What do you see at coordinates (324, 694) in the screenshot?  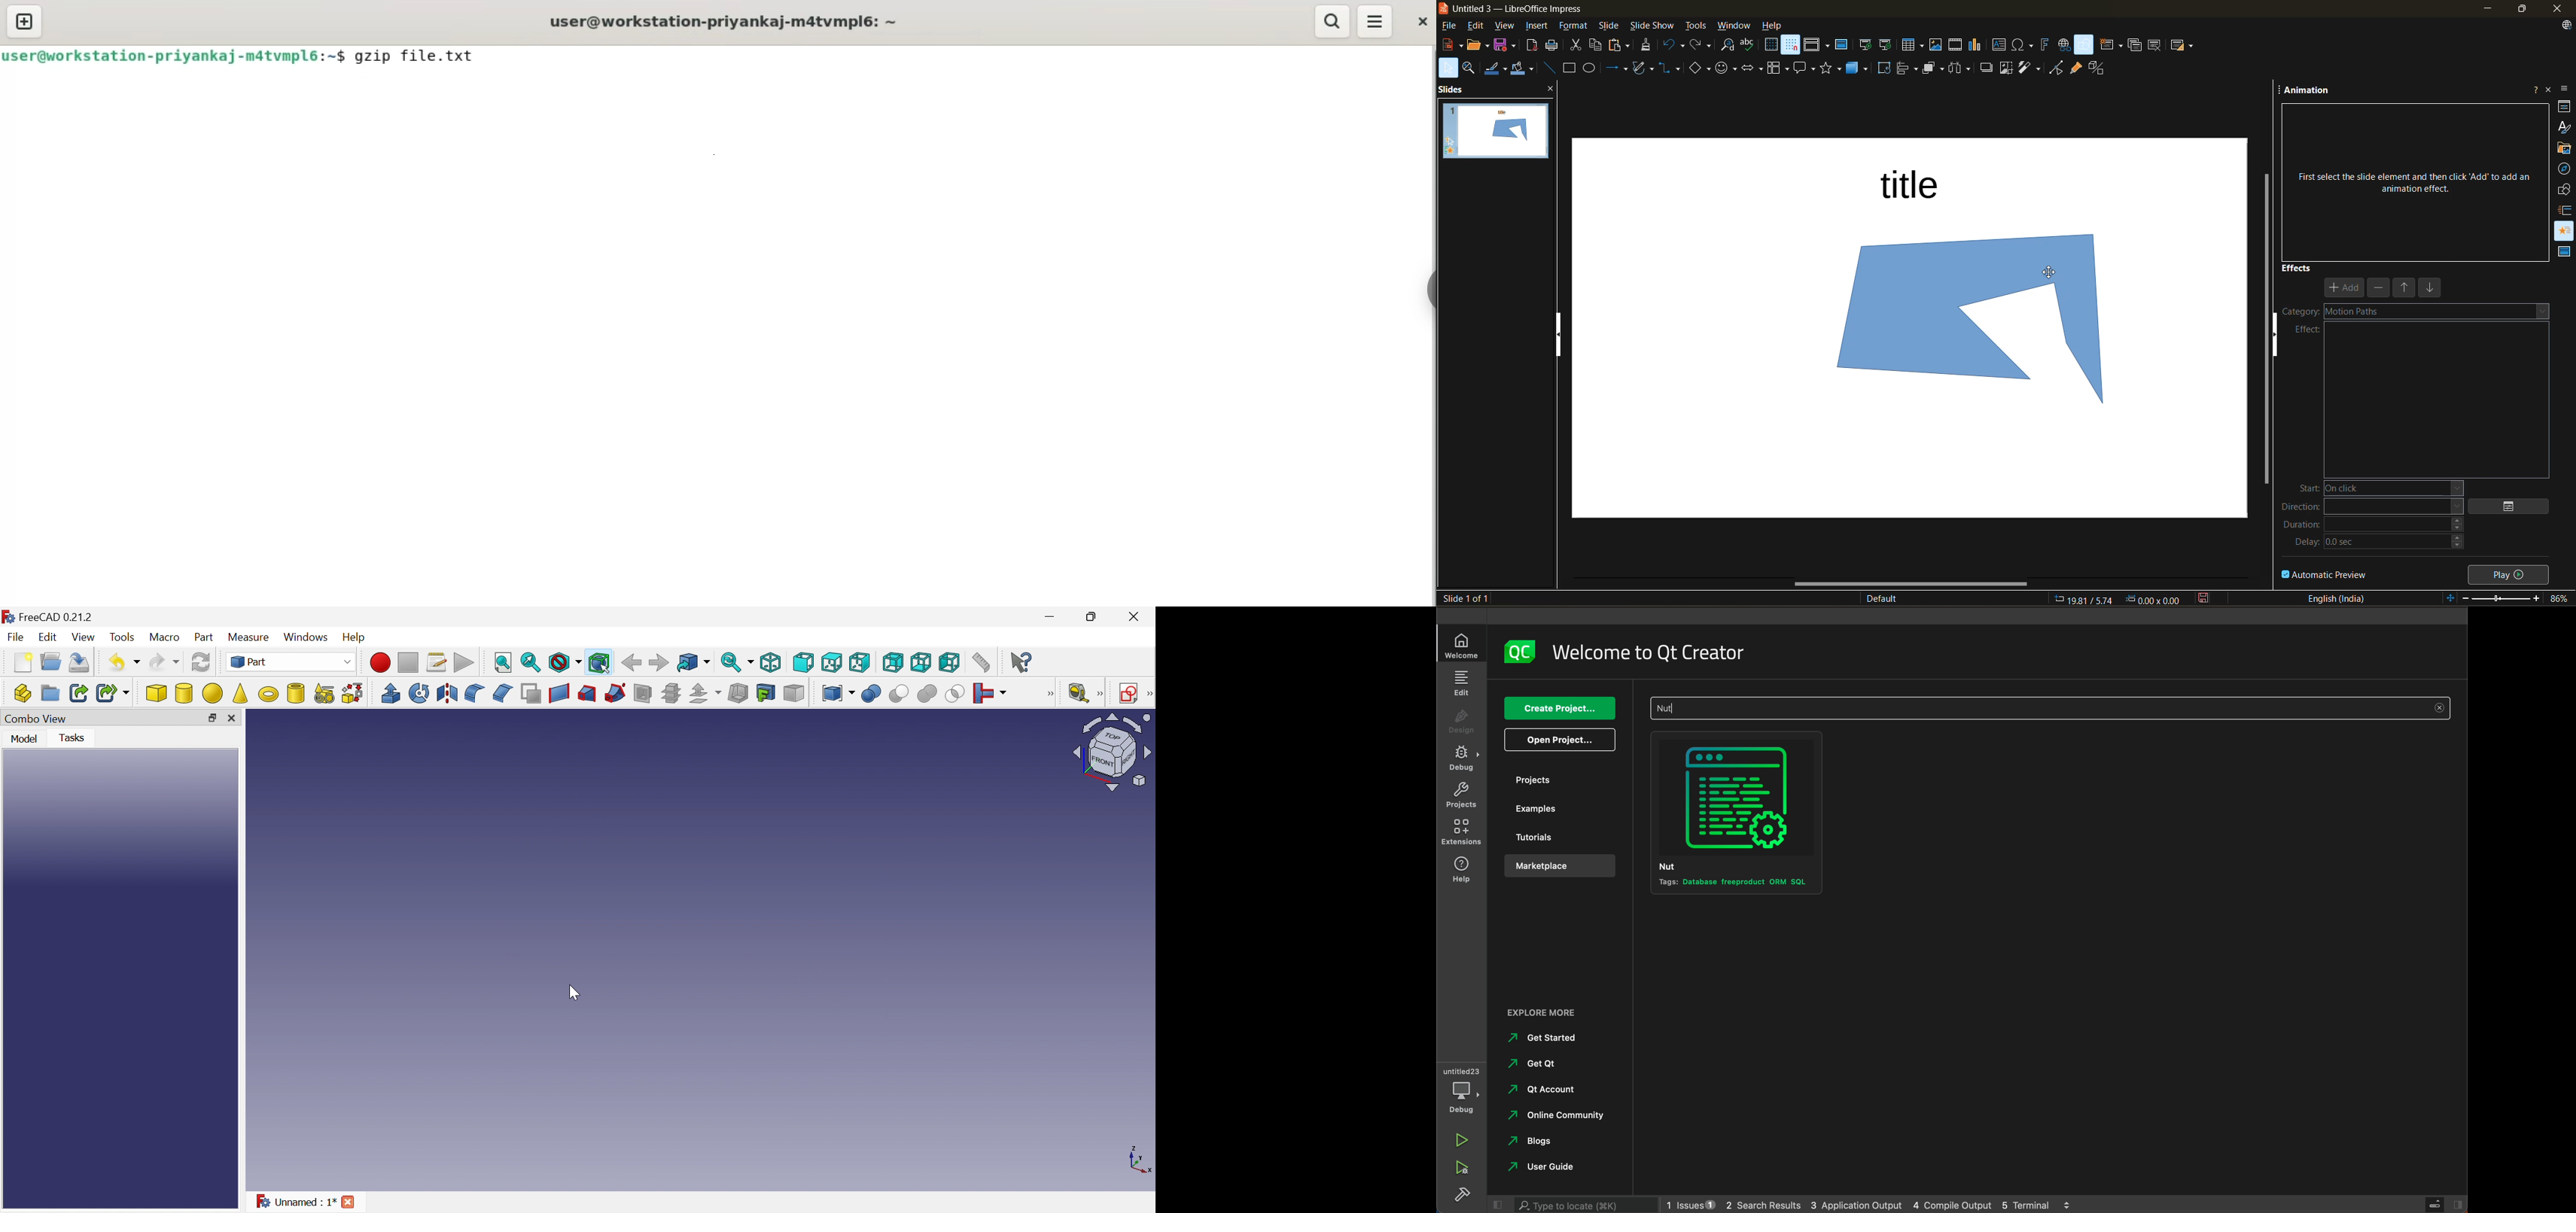 I see `Create primitives...` at bounding box center [324, 694].